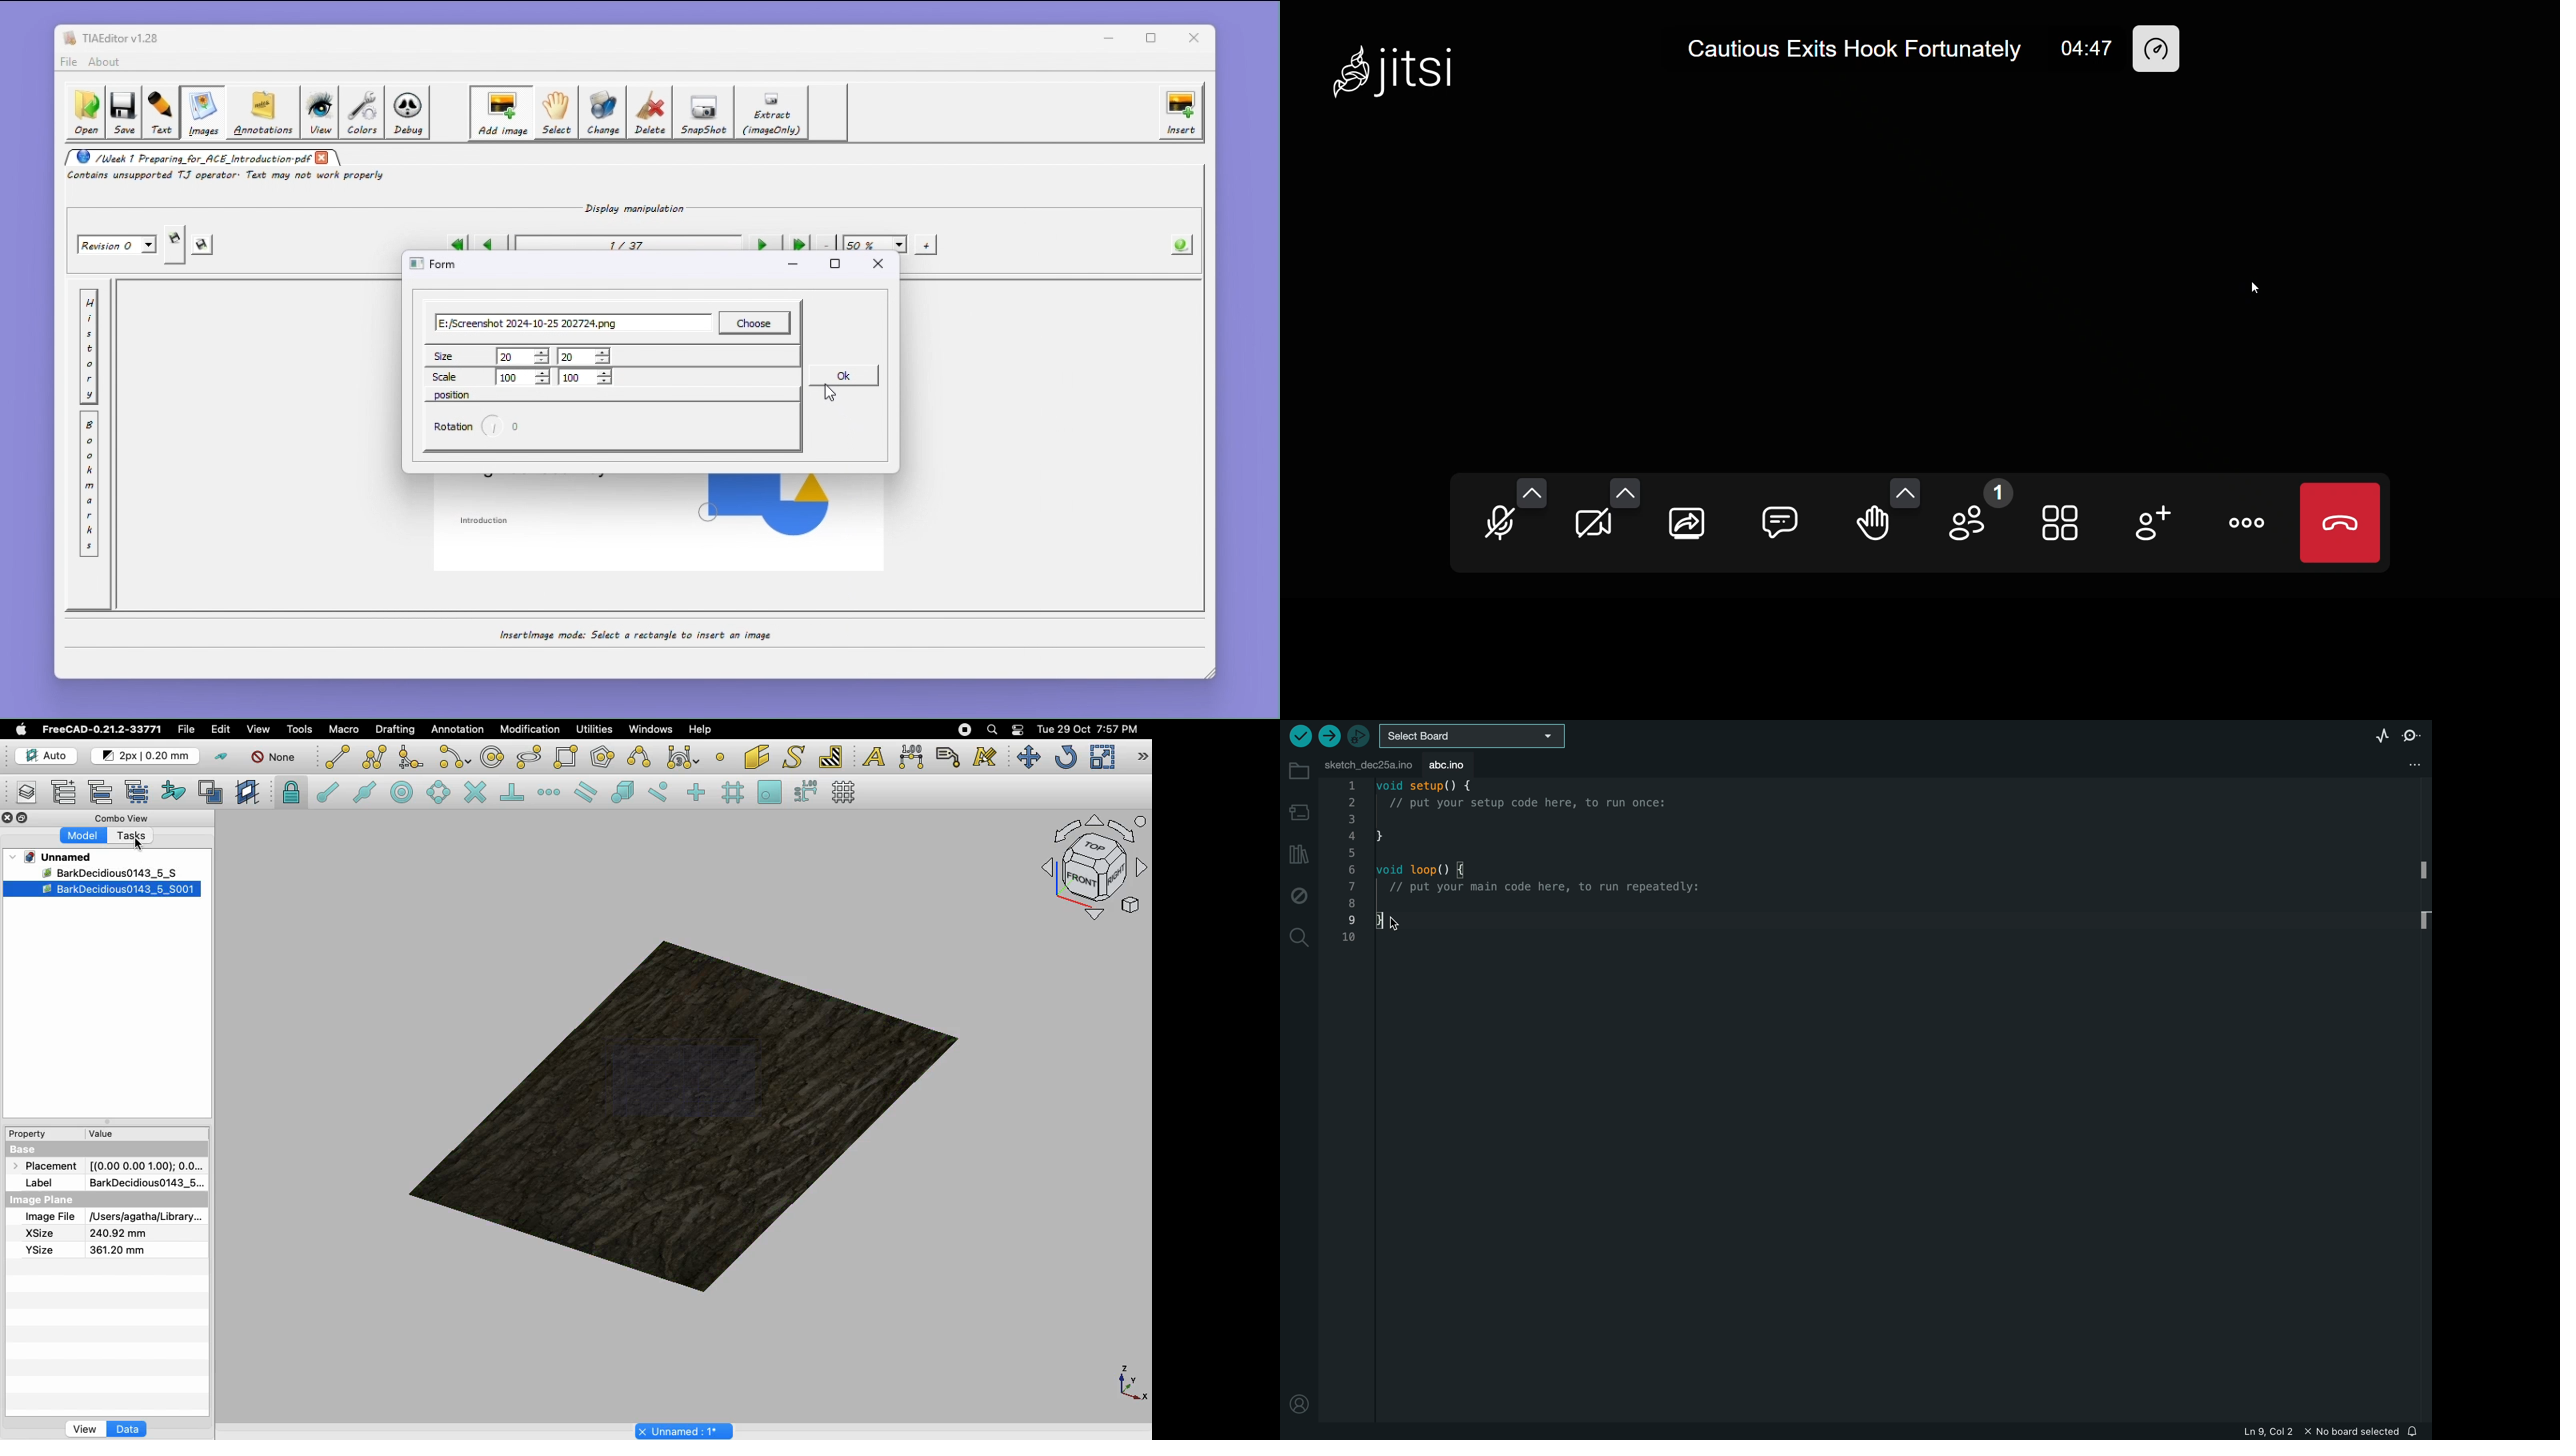 The height and width of the screenshot is (1456, 2576). Describe the element at coordinates (586, 792) in the screenshot. I see `Snap parallel` at that location.